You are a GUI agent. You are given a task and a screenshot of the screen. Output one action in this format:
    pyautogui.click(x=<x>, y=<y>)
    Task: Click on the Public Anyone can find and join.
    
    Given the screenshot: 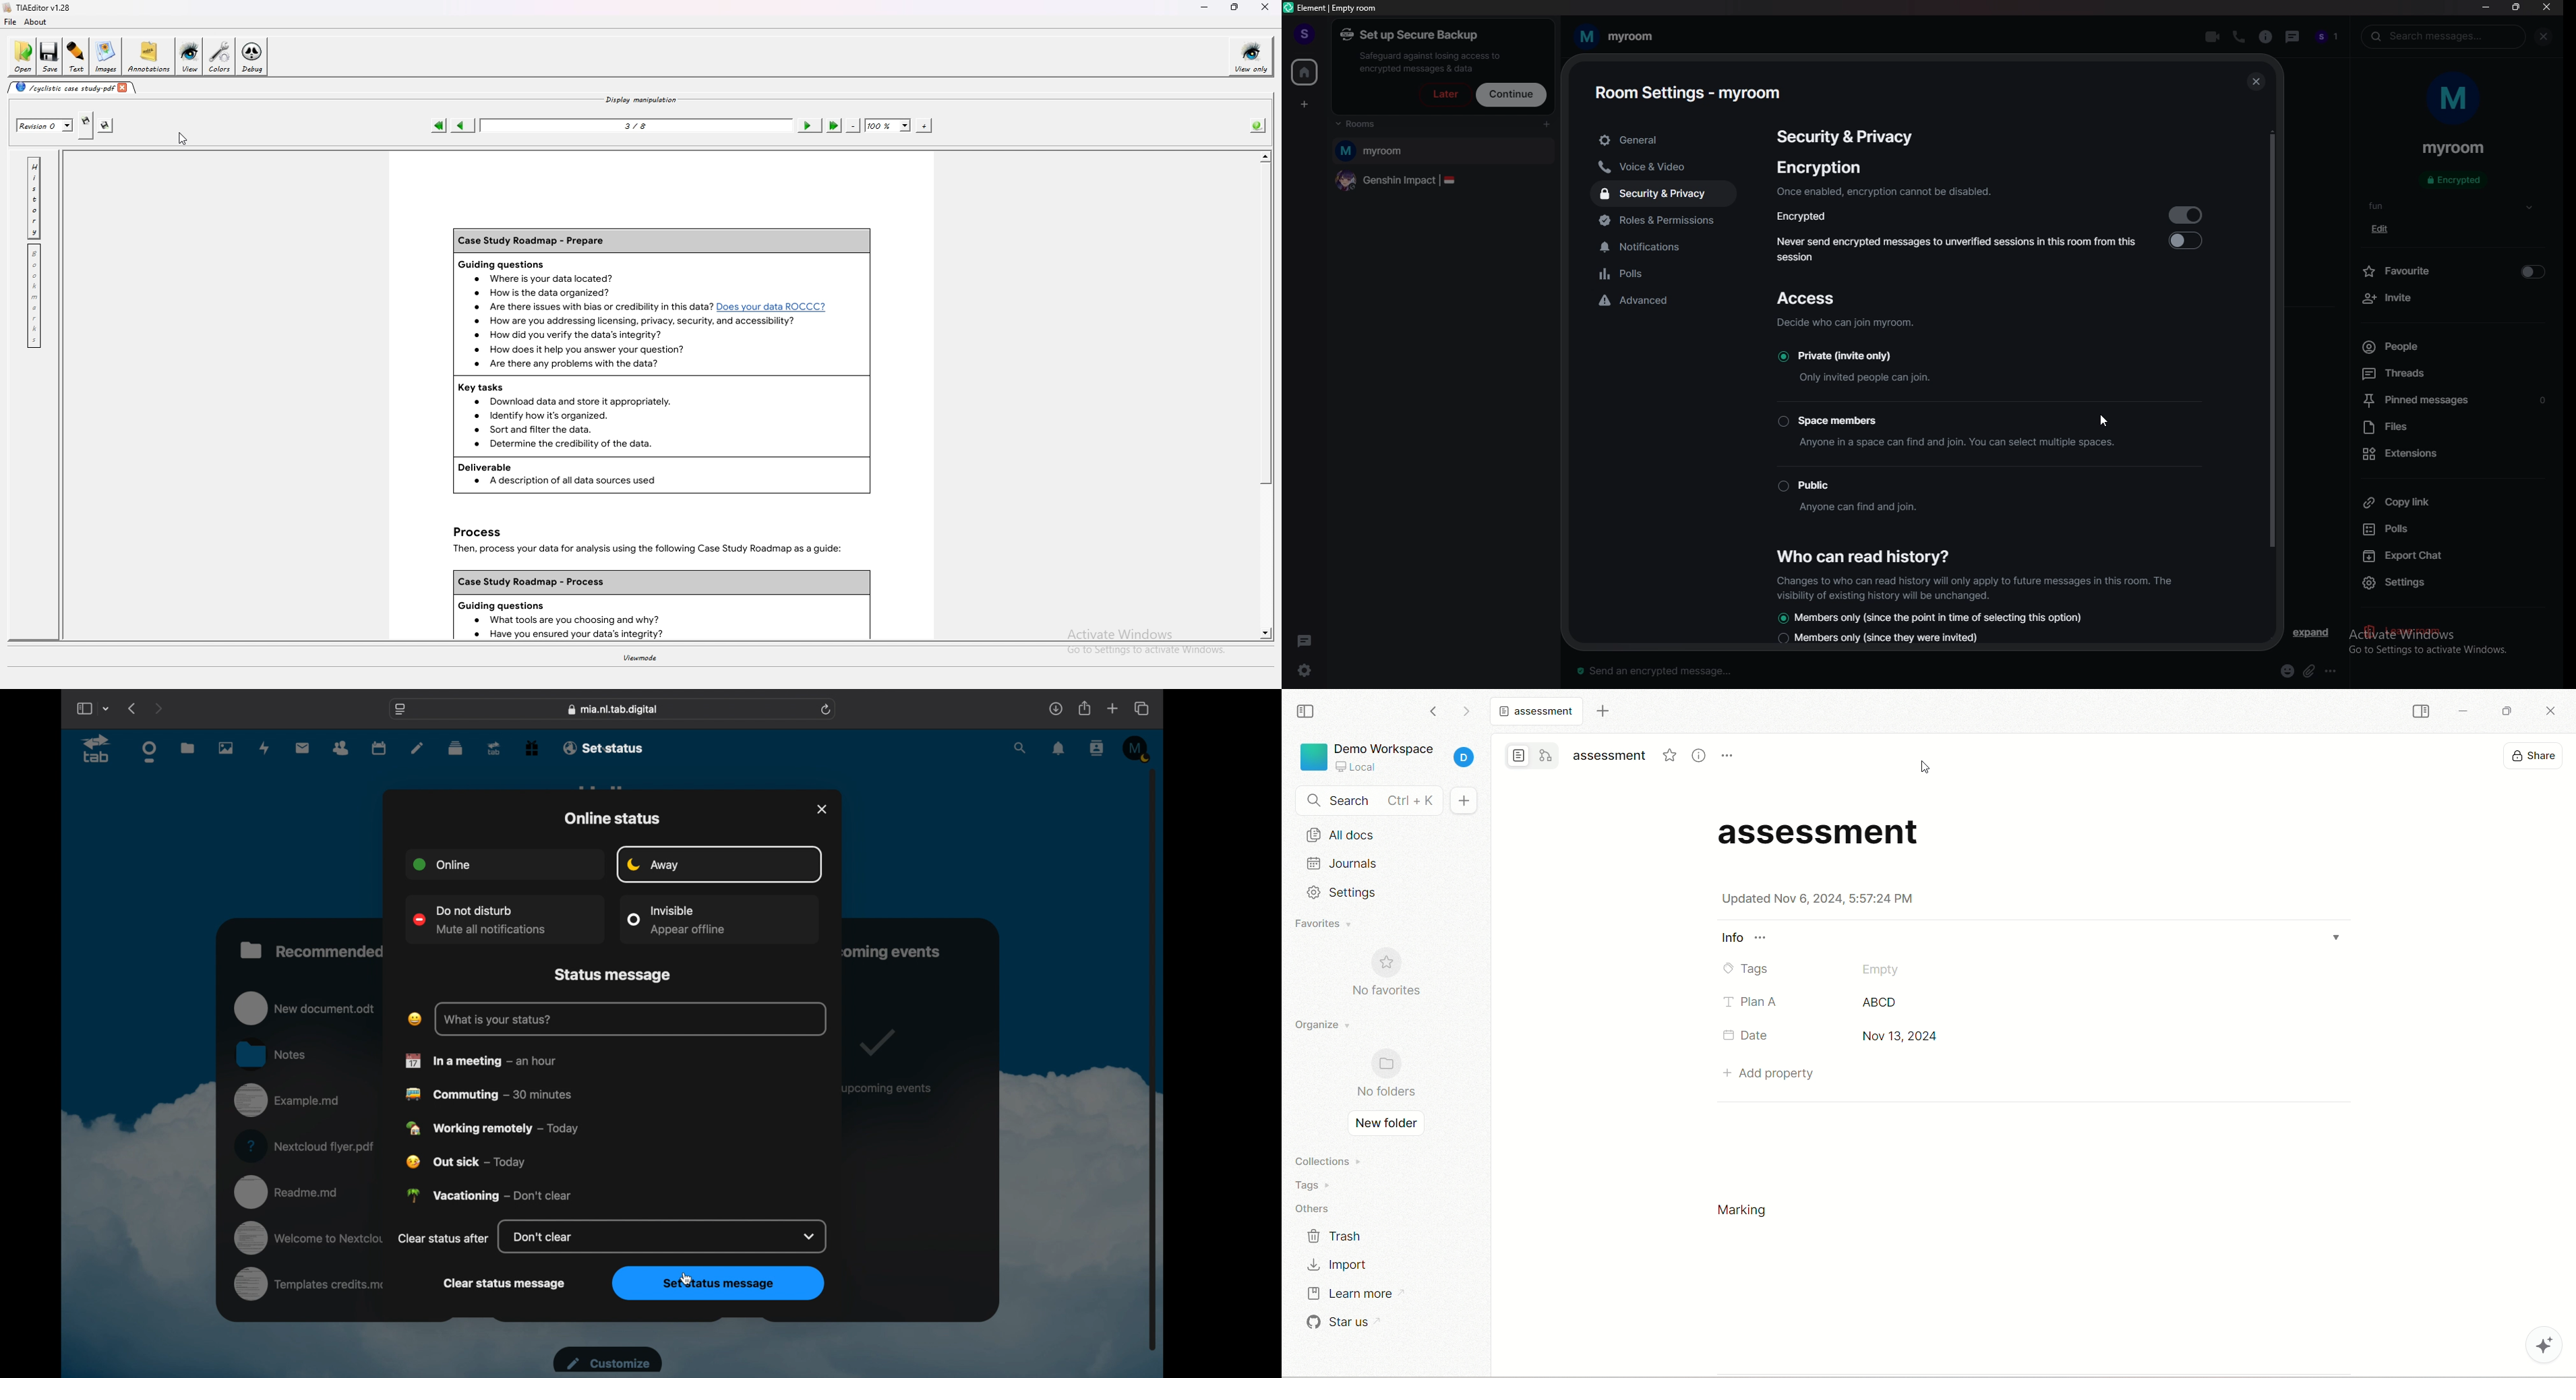 What is the action you would take?
    pyautogui.click(x=1880, y=496)
    